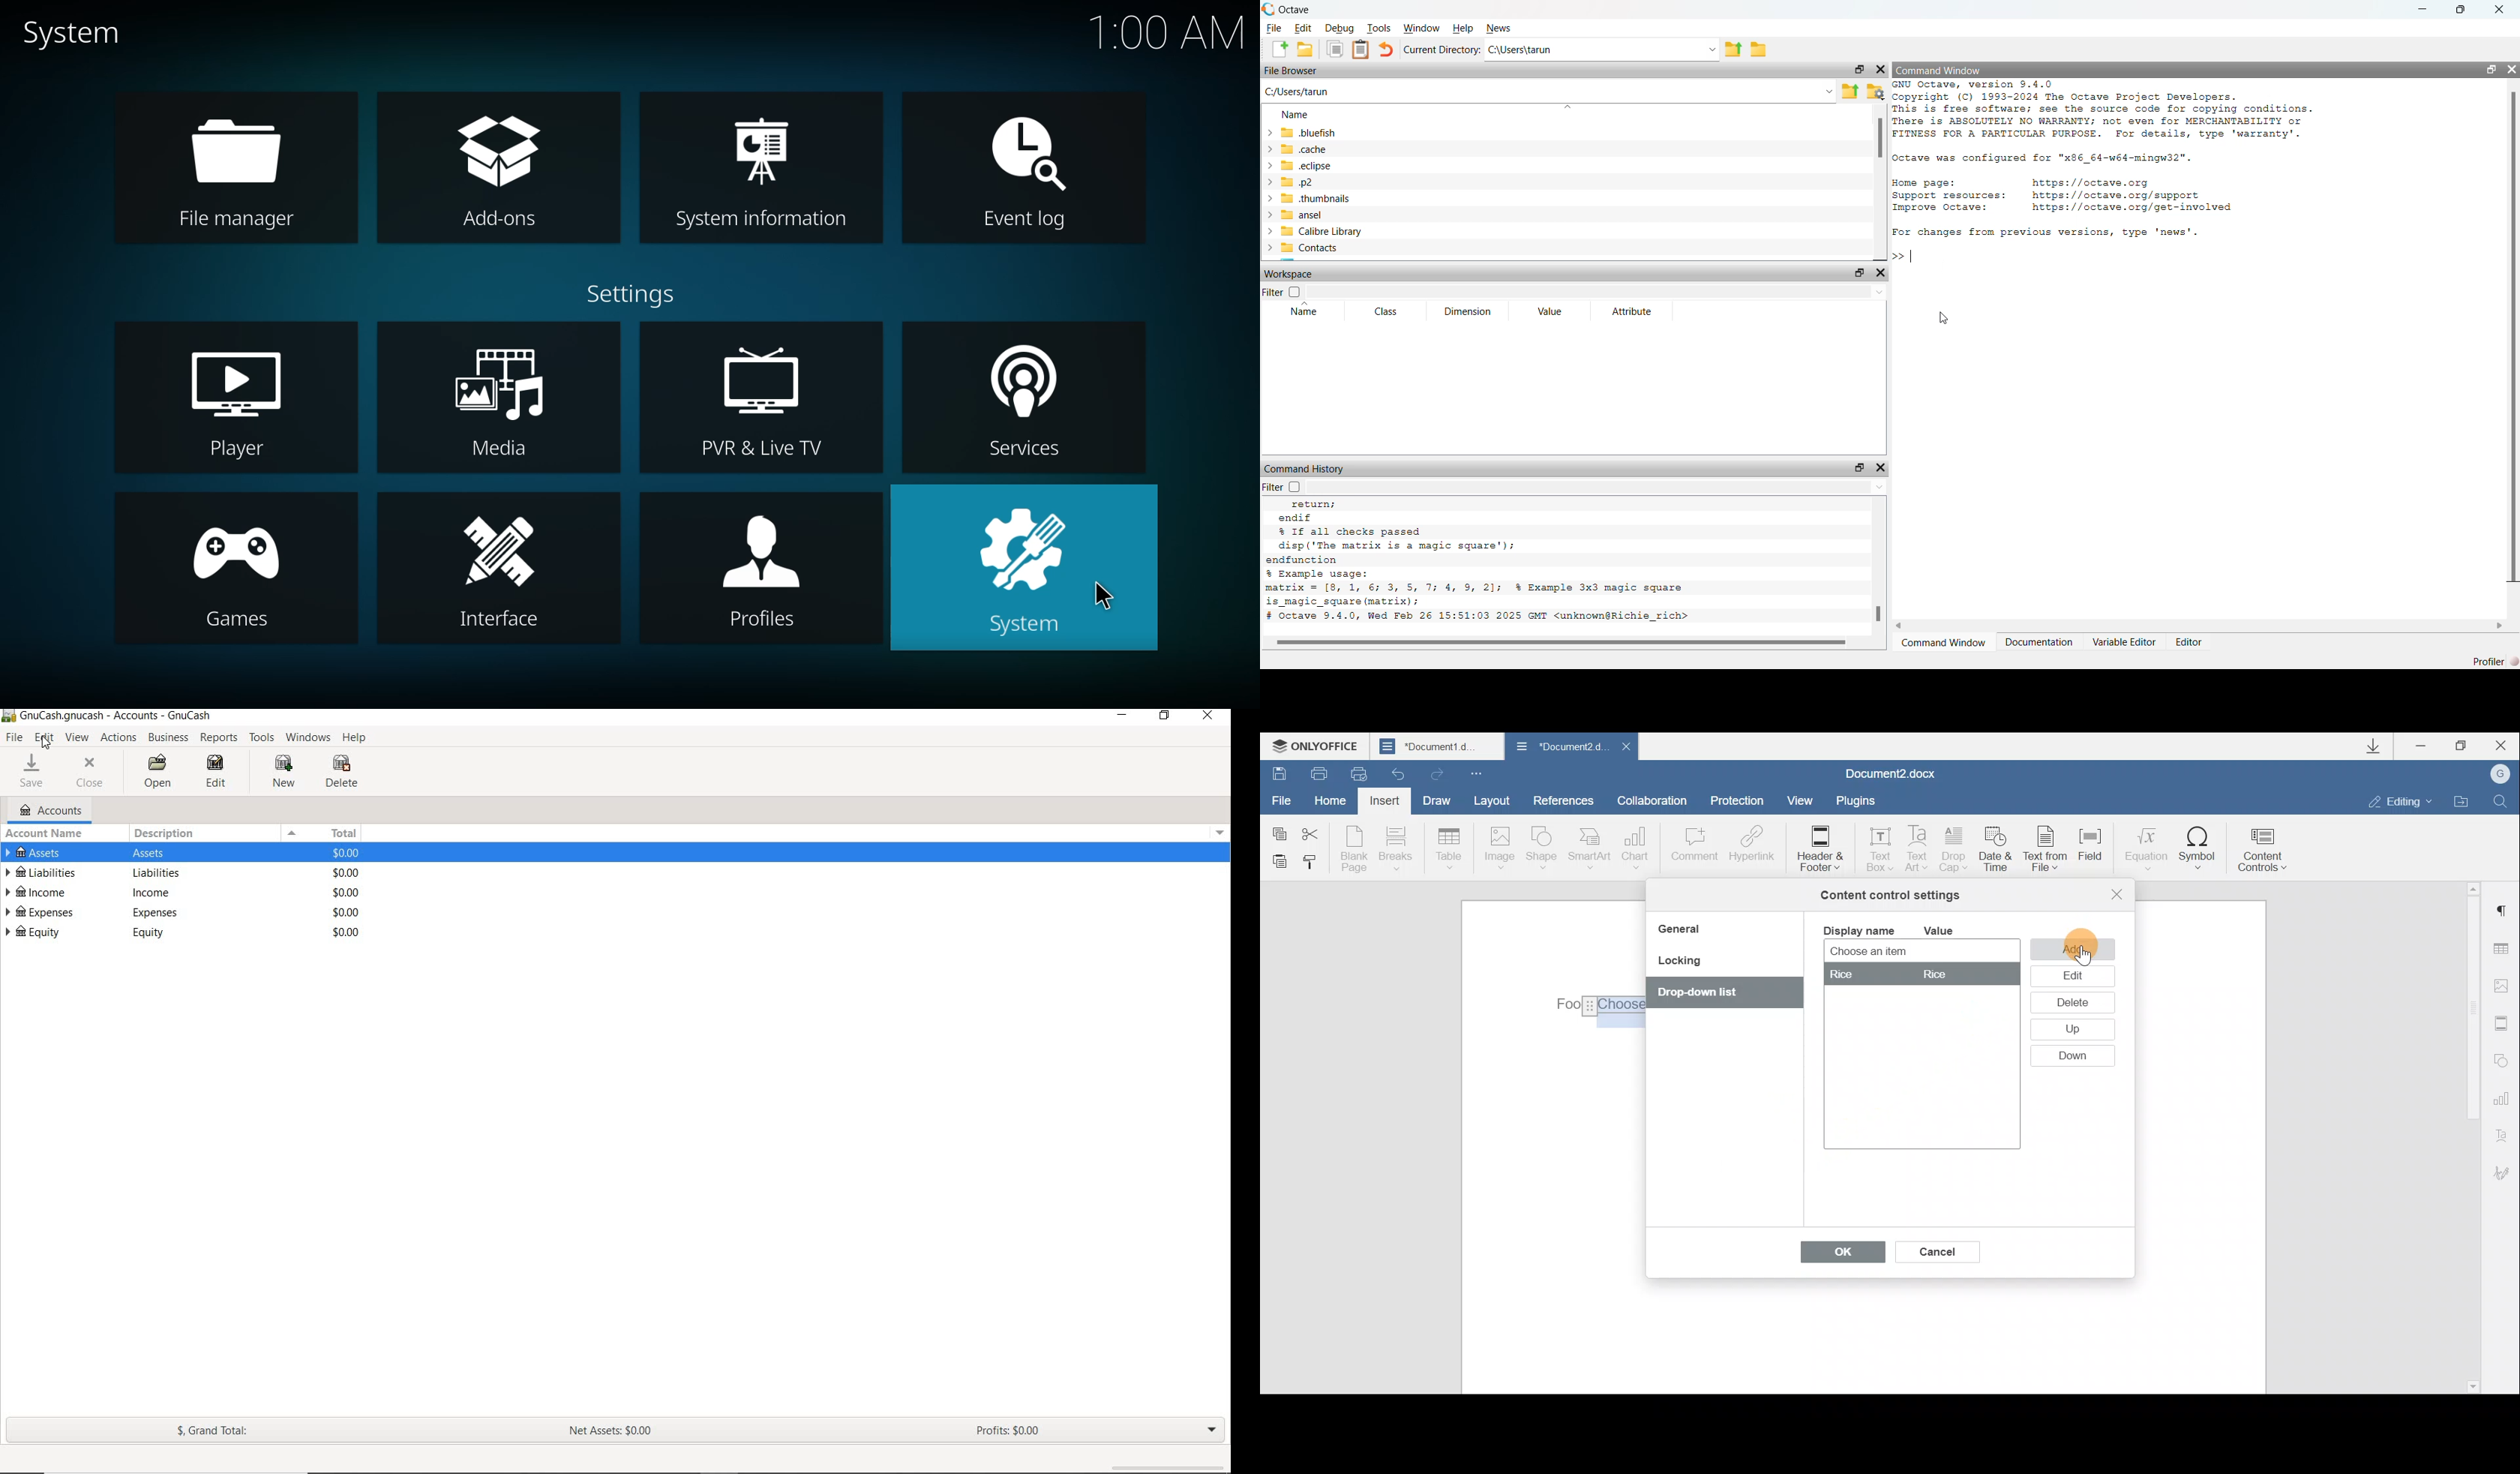 The width and height of the screenshot is (2520, 1484). Describe the element at coordinates (1998, 851) in the screenshot. I see `Date & time` at that location.